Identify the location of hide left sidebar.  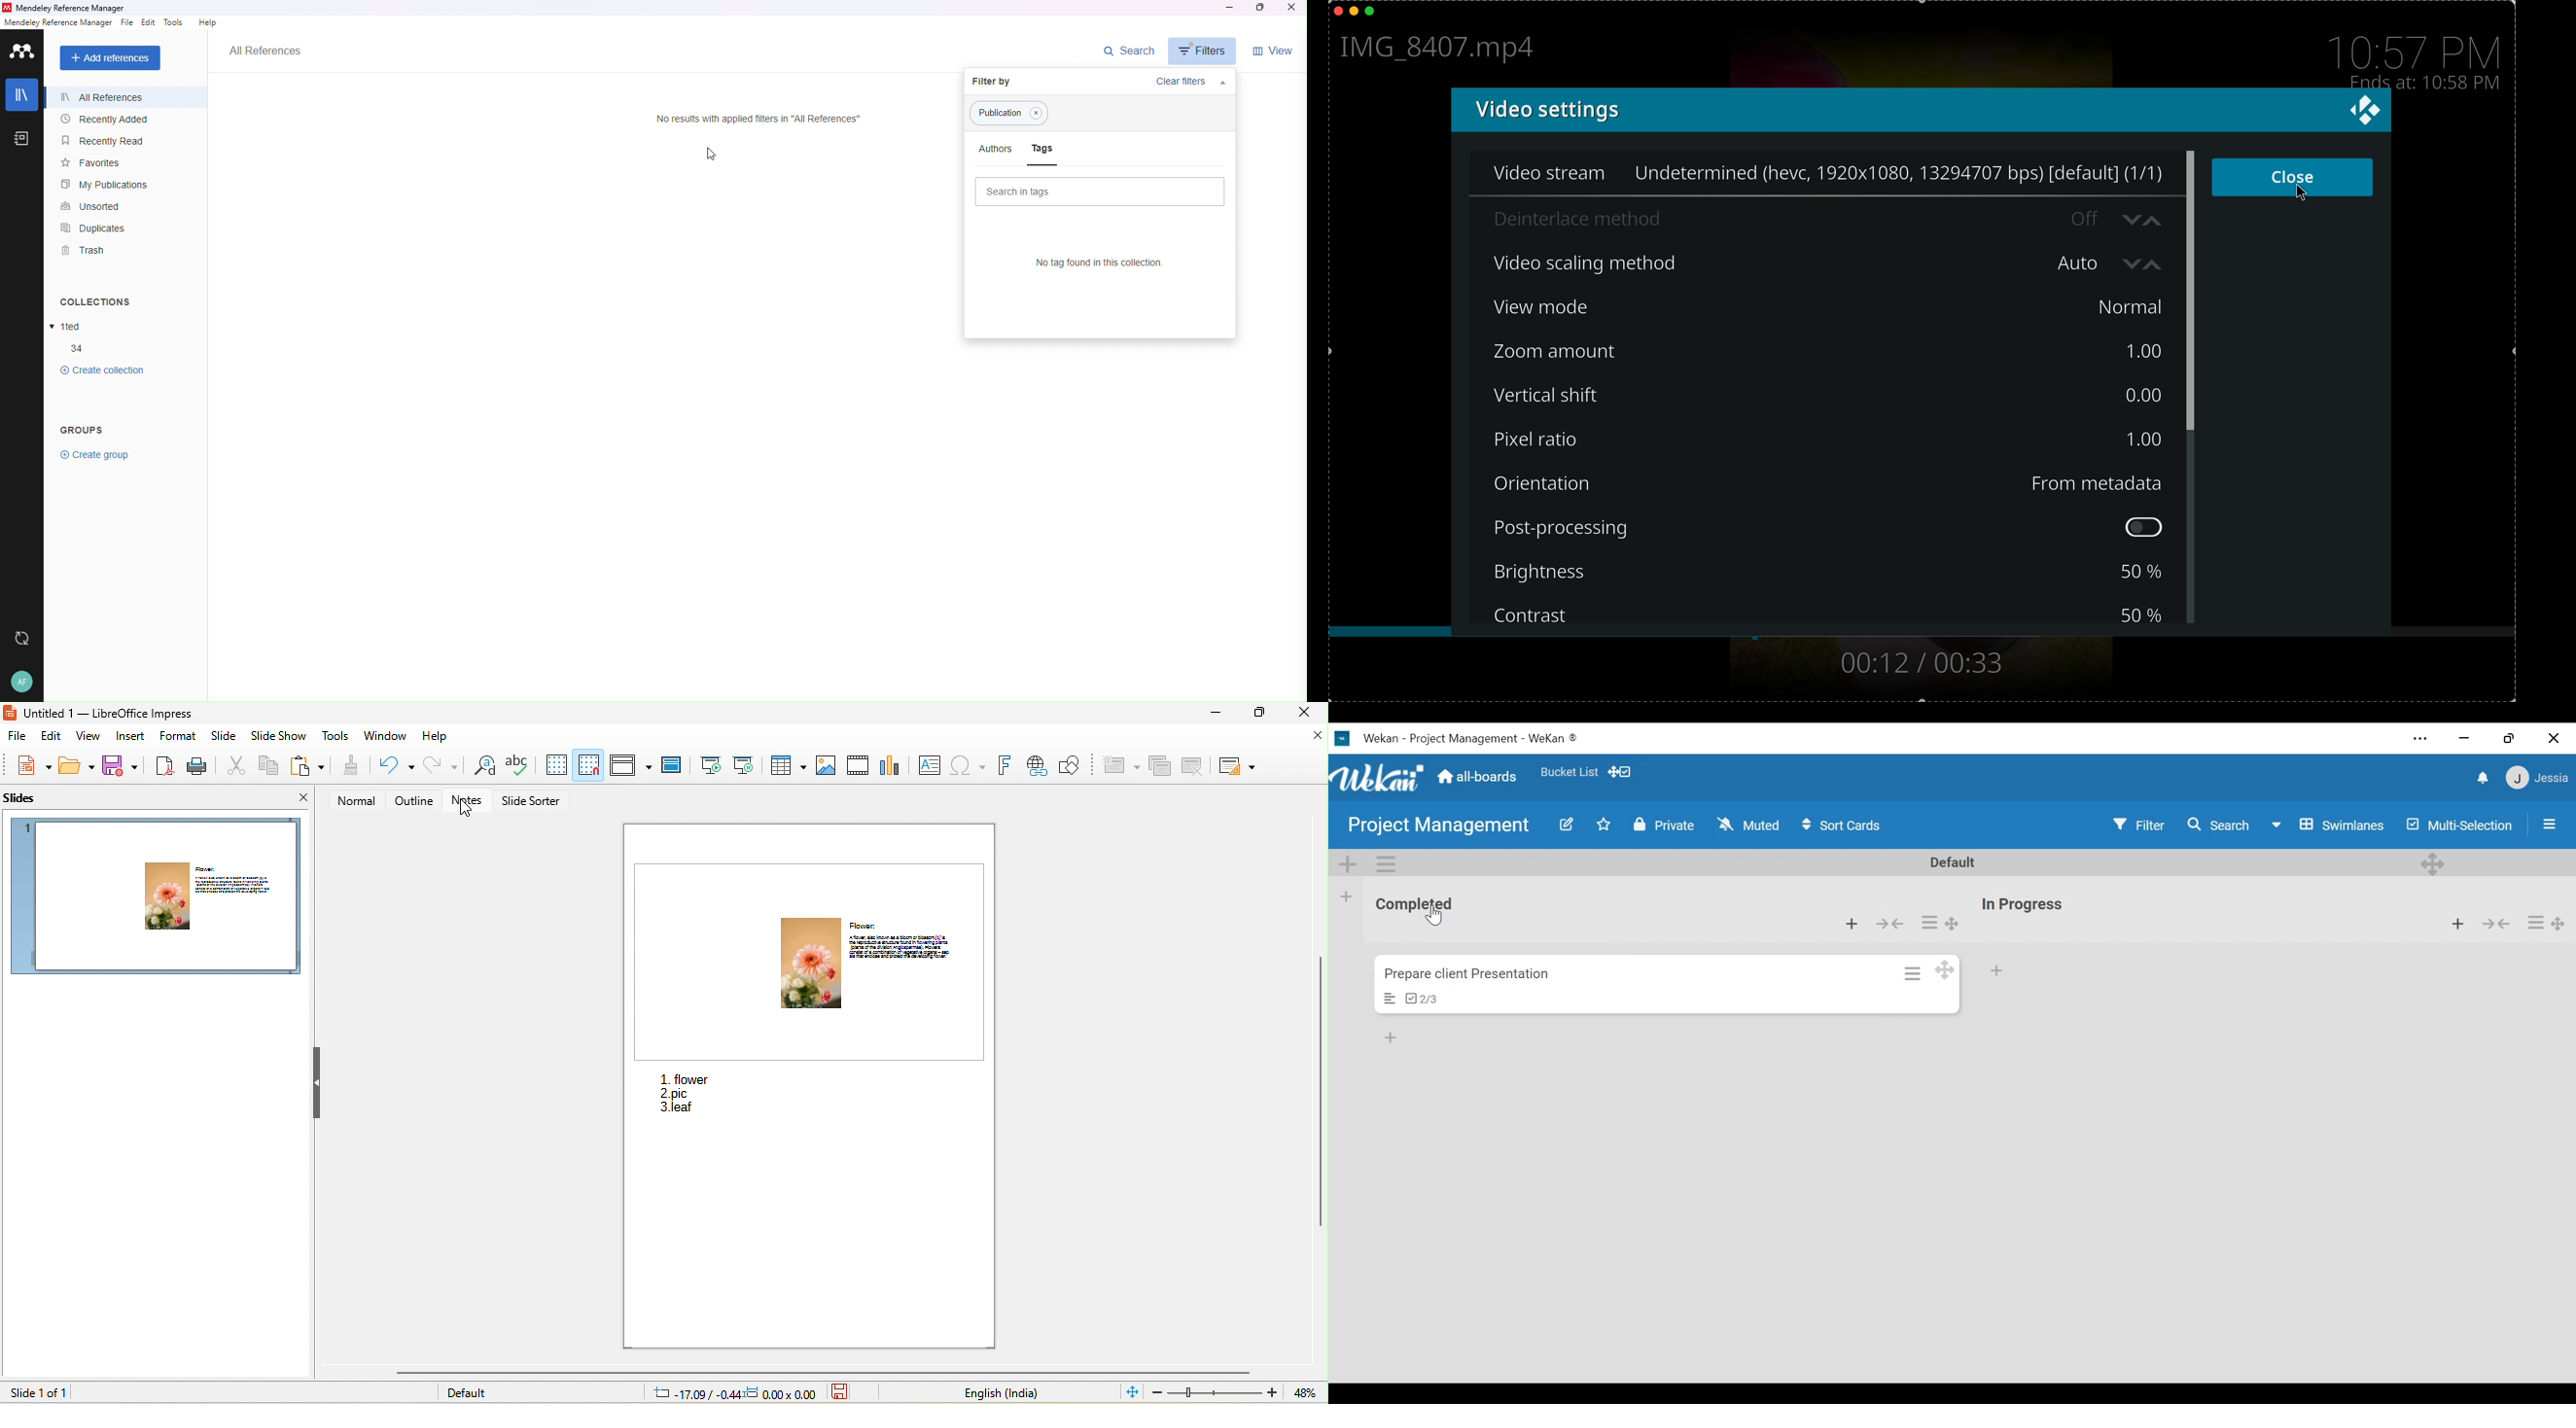
(315, 1080).